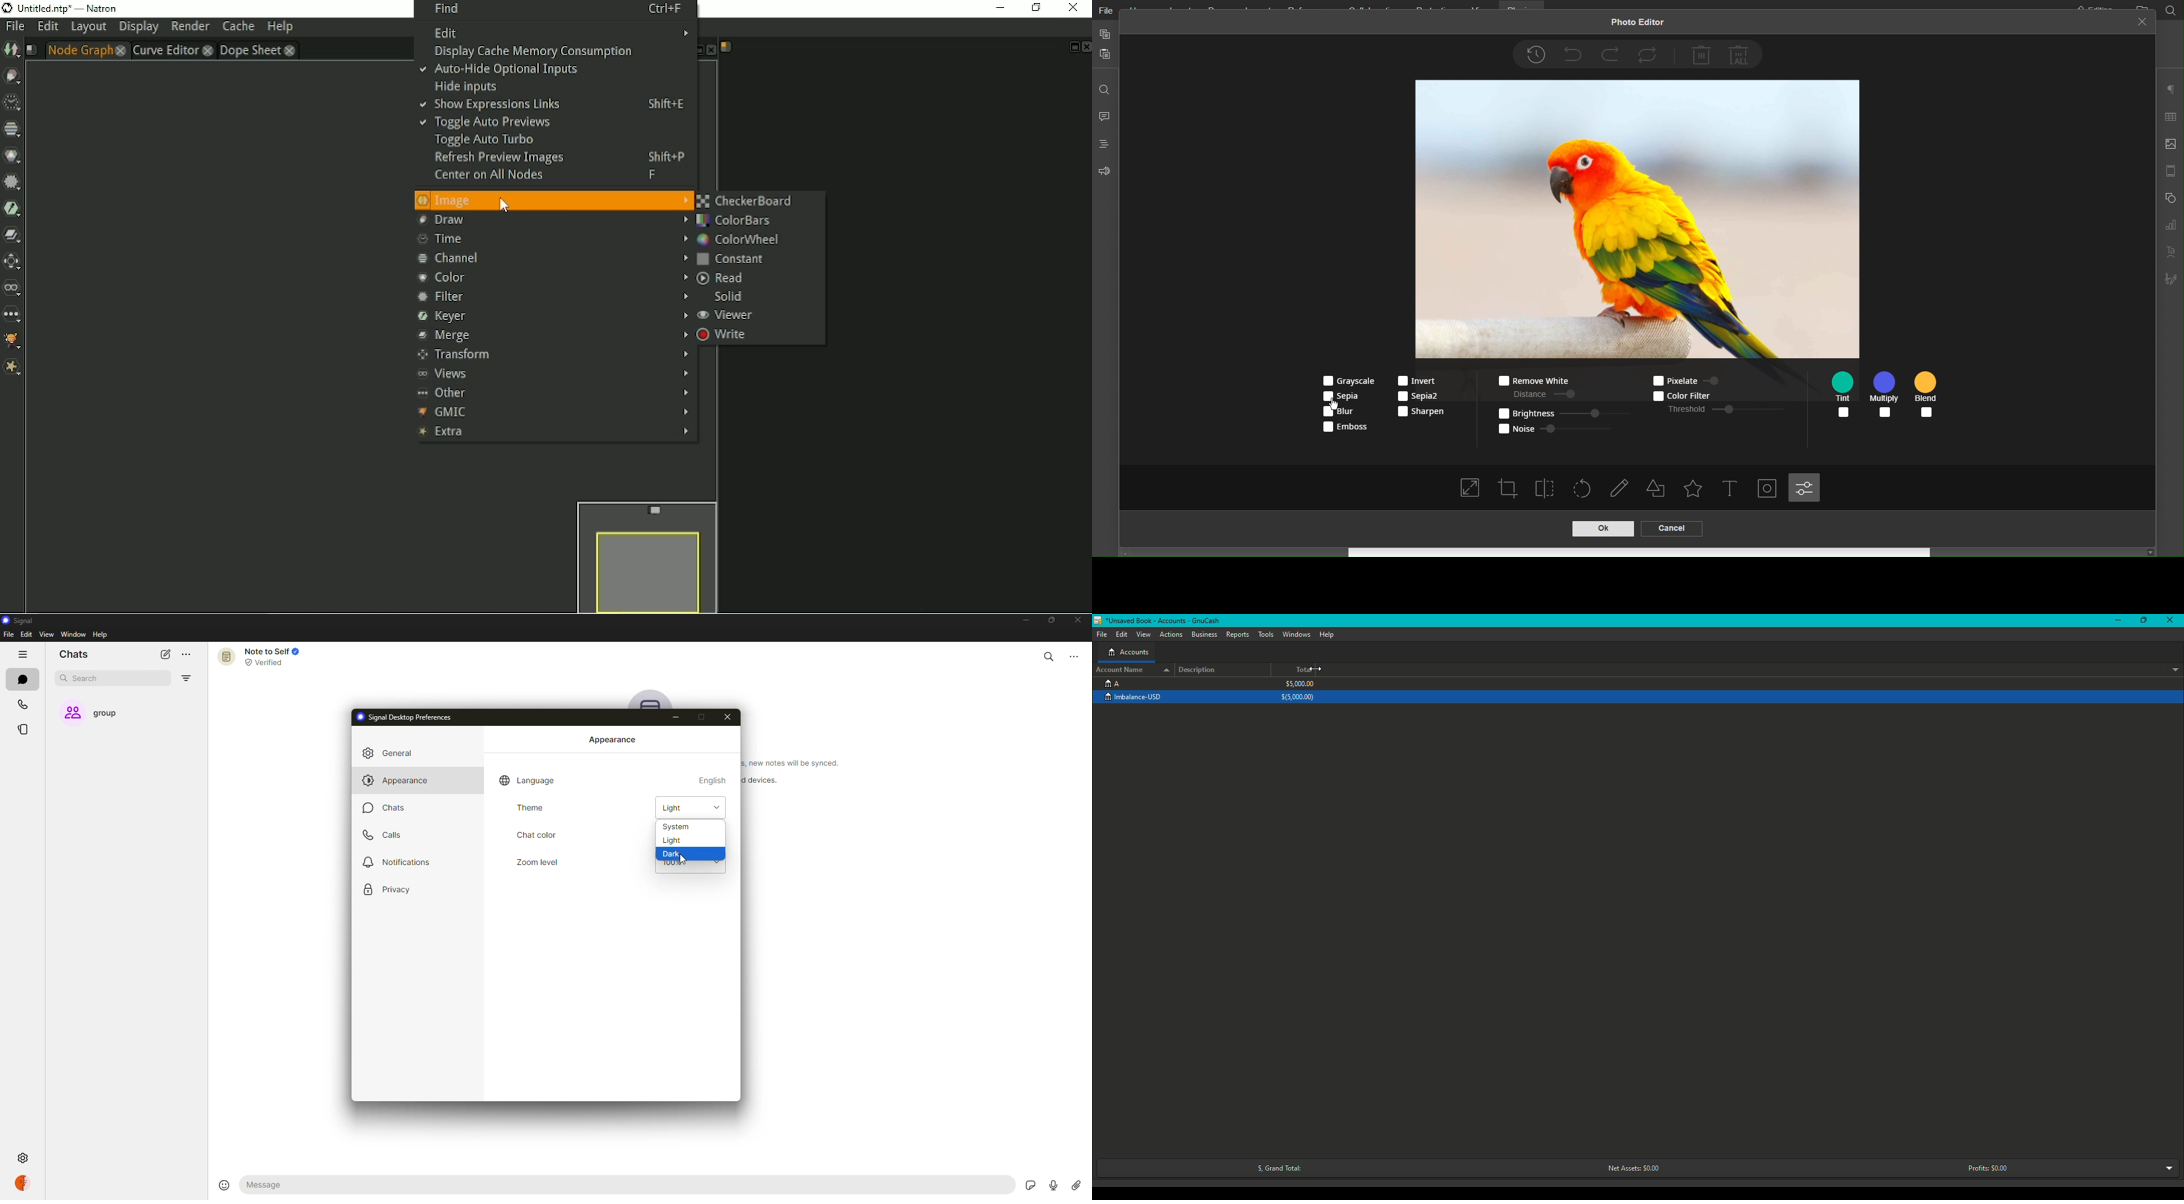 The width and height of the screenshot is (2184, 1204). What do you see at coordinates (22, 1183) in the screenshot?
I see `profile` at bounding box center [22, 1183].